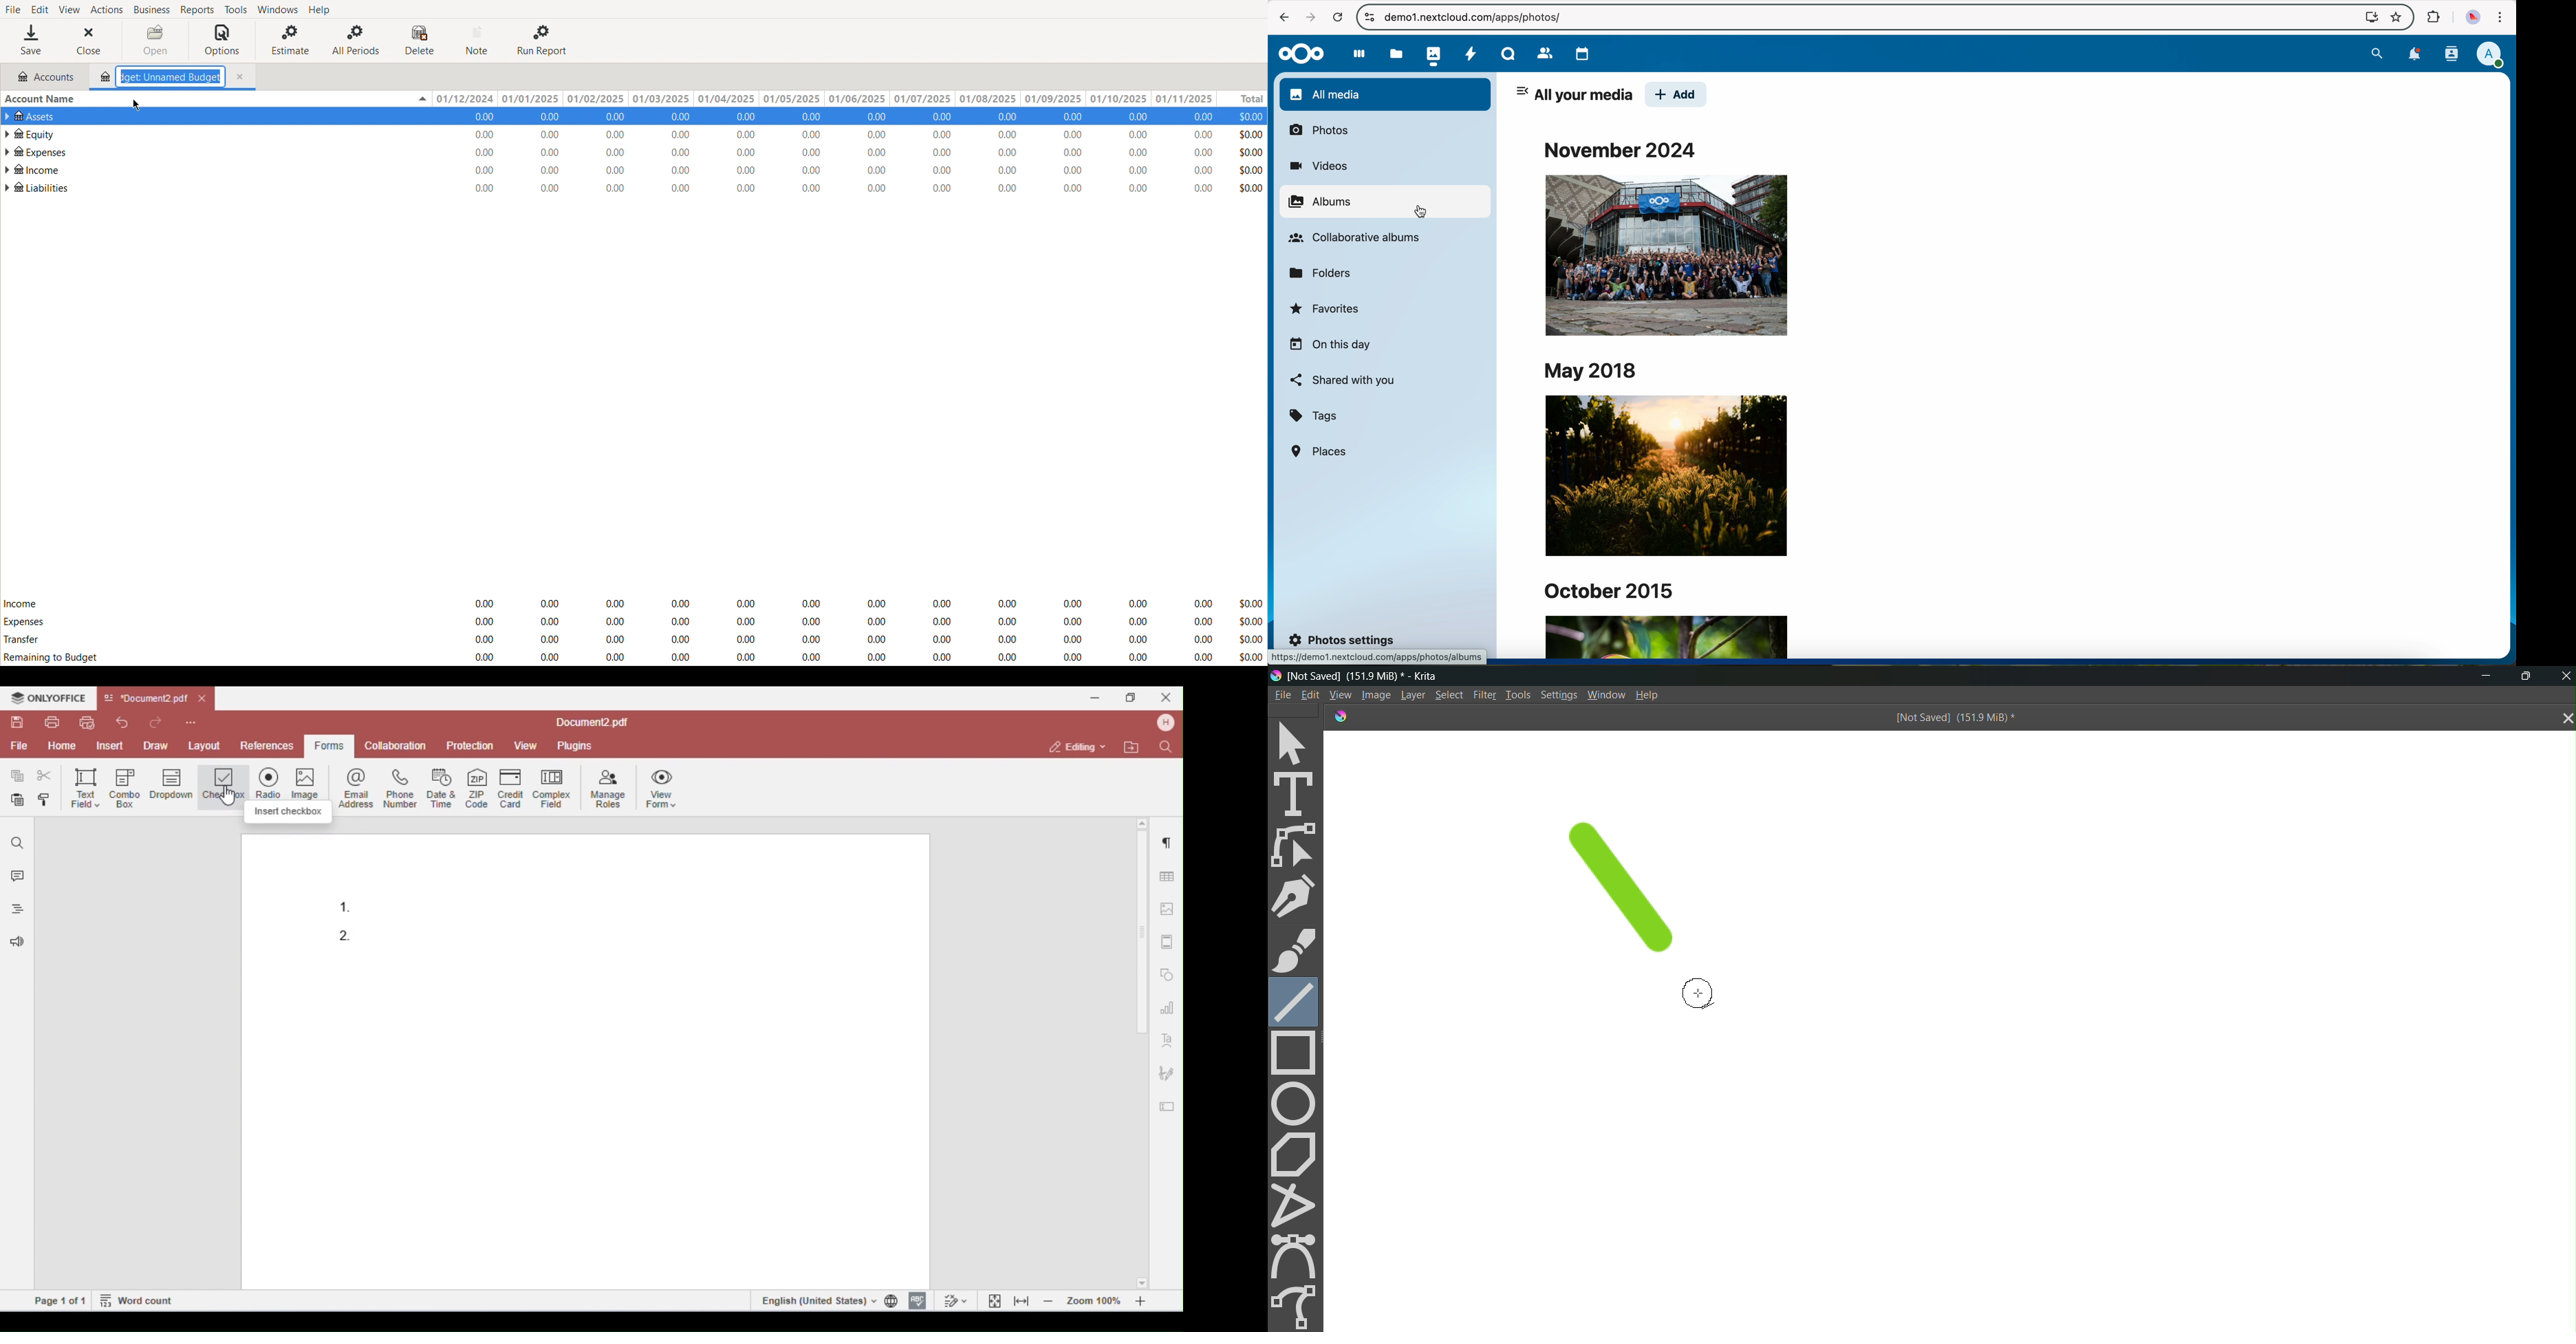 This screenshot has width=2576, height=1344. I want to click on edit shape, so click(1297, 846).